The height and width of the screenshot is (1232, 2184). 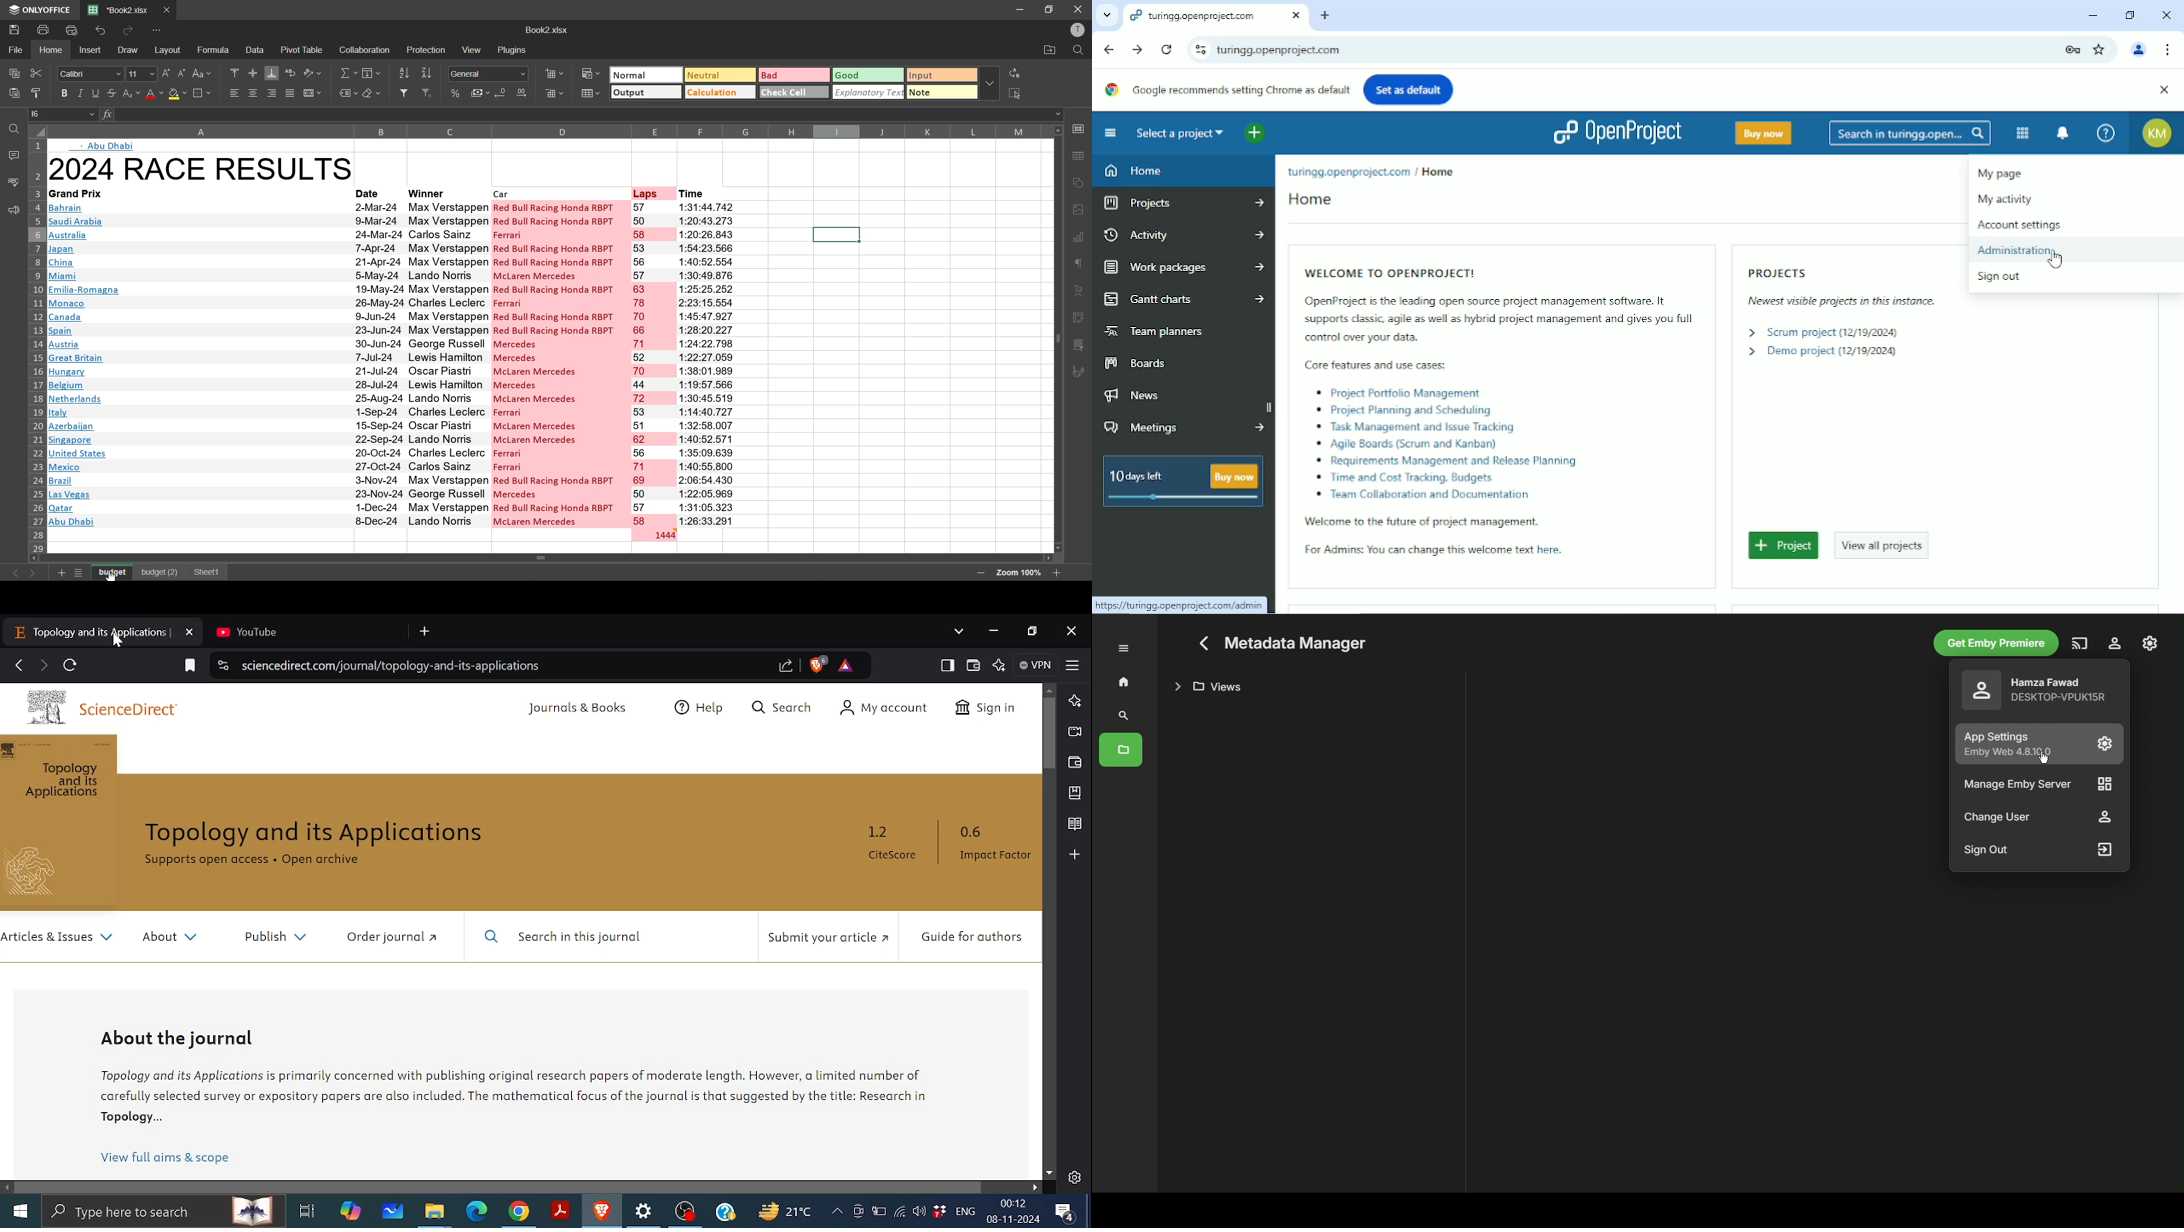 I want to click on print, so click(x=47, y=30).